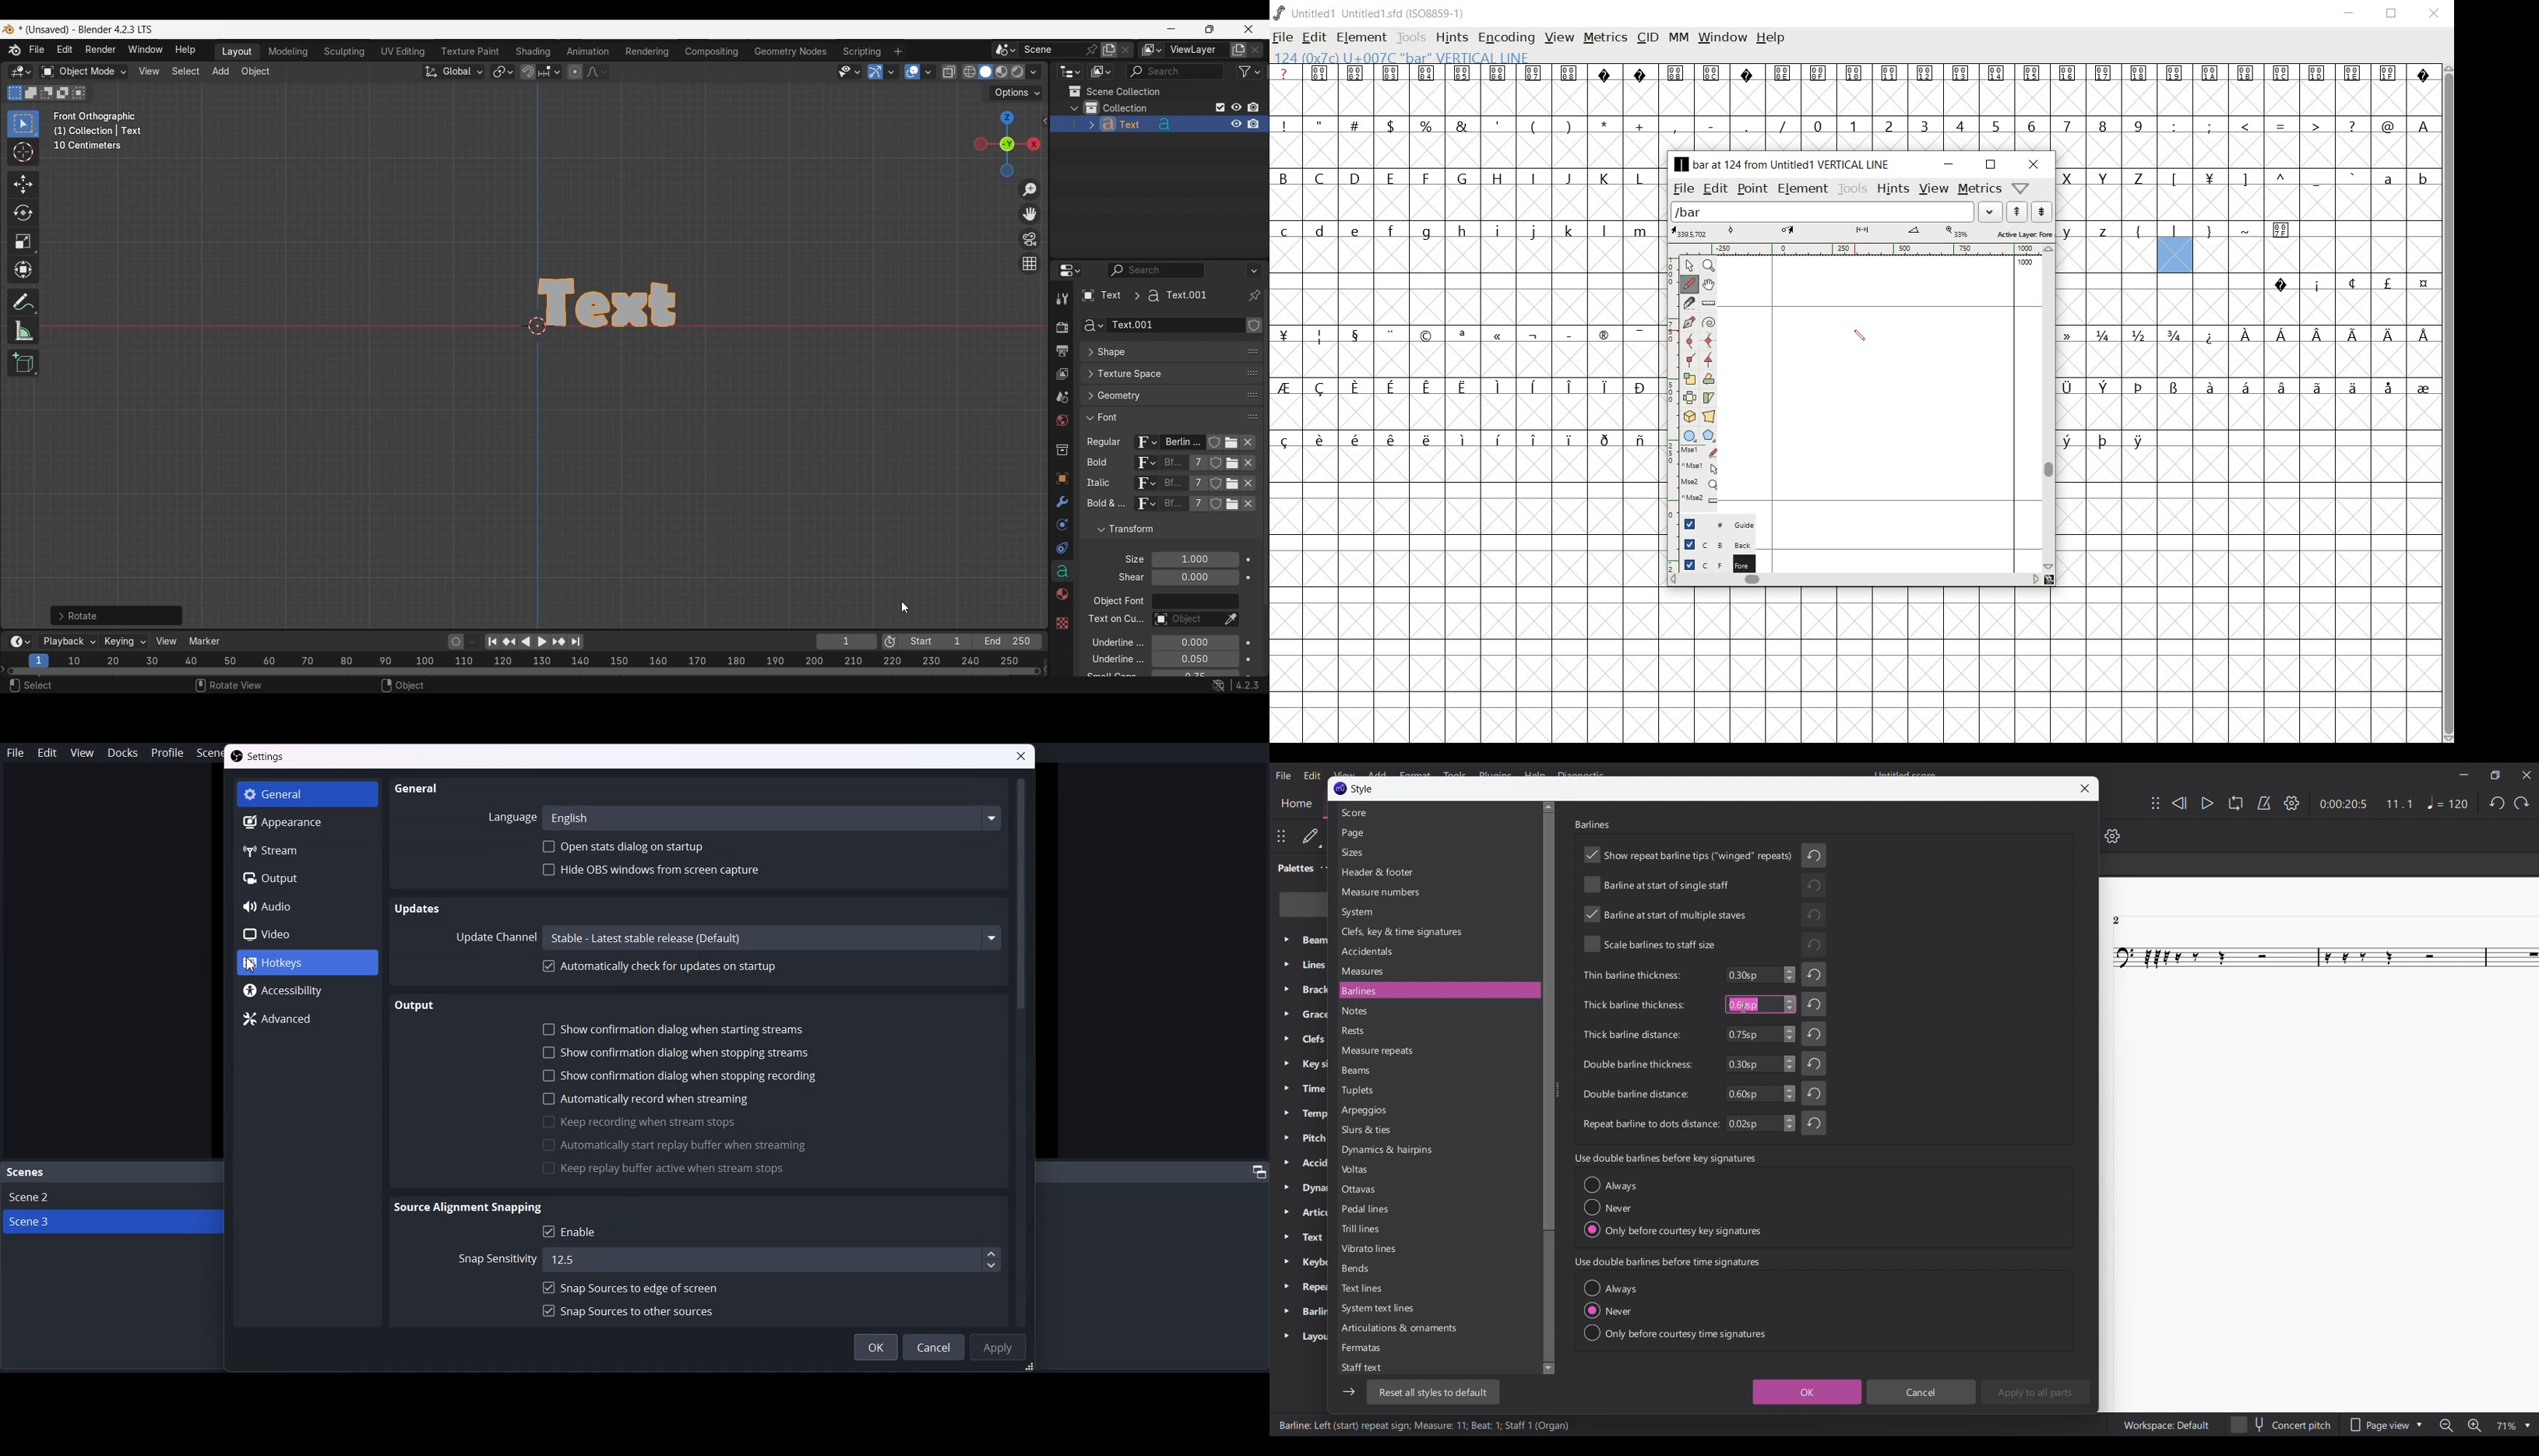  Describe the element at coordinates (1760, 1050) in the screenshot. I see `Input numbers for respective setting` at that location.